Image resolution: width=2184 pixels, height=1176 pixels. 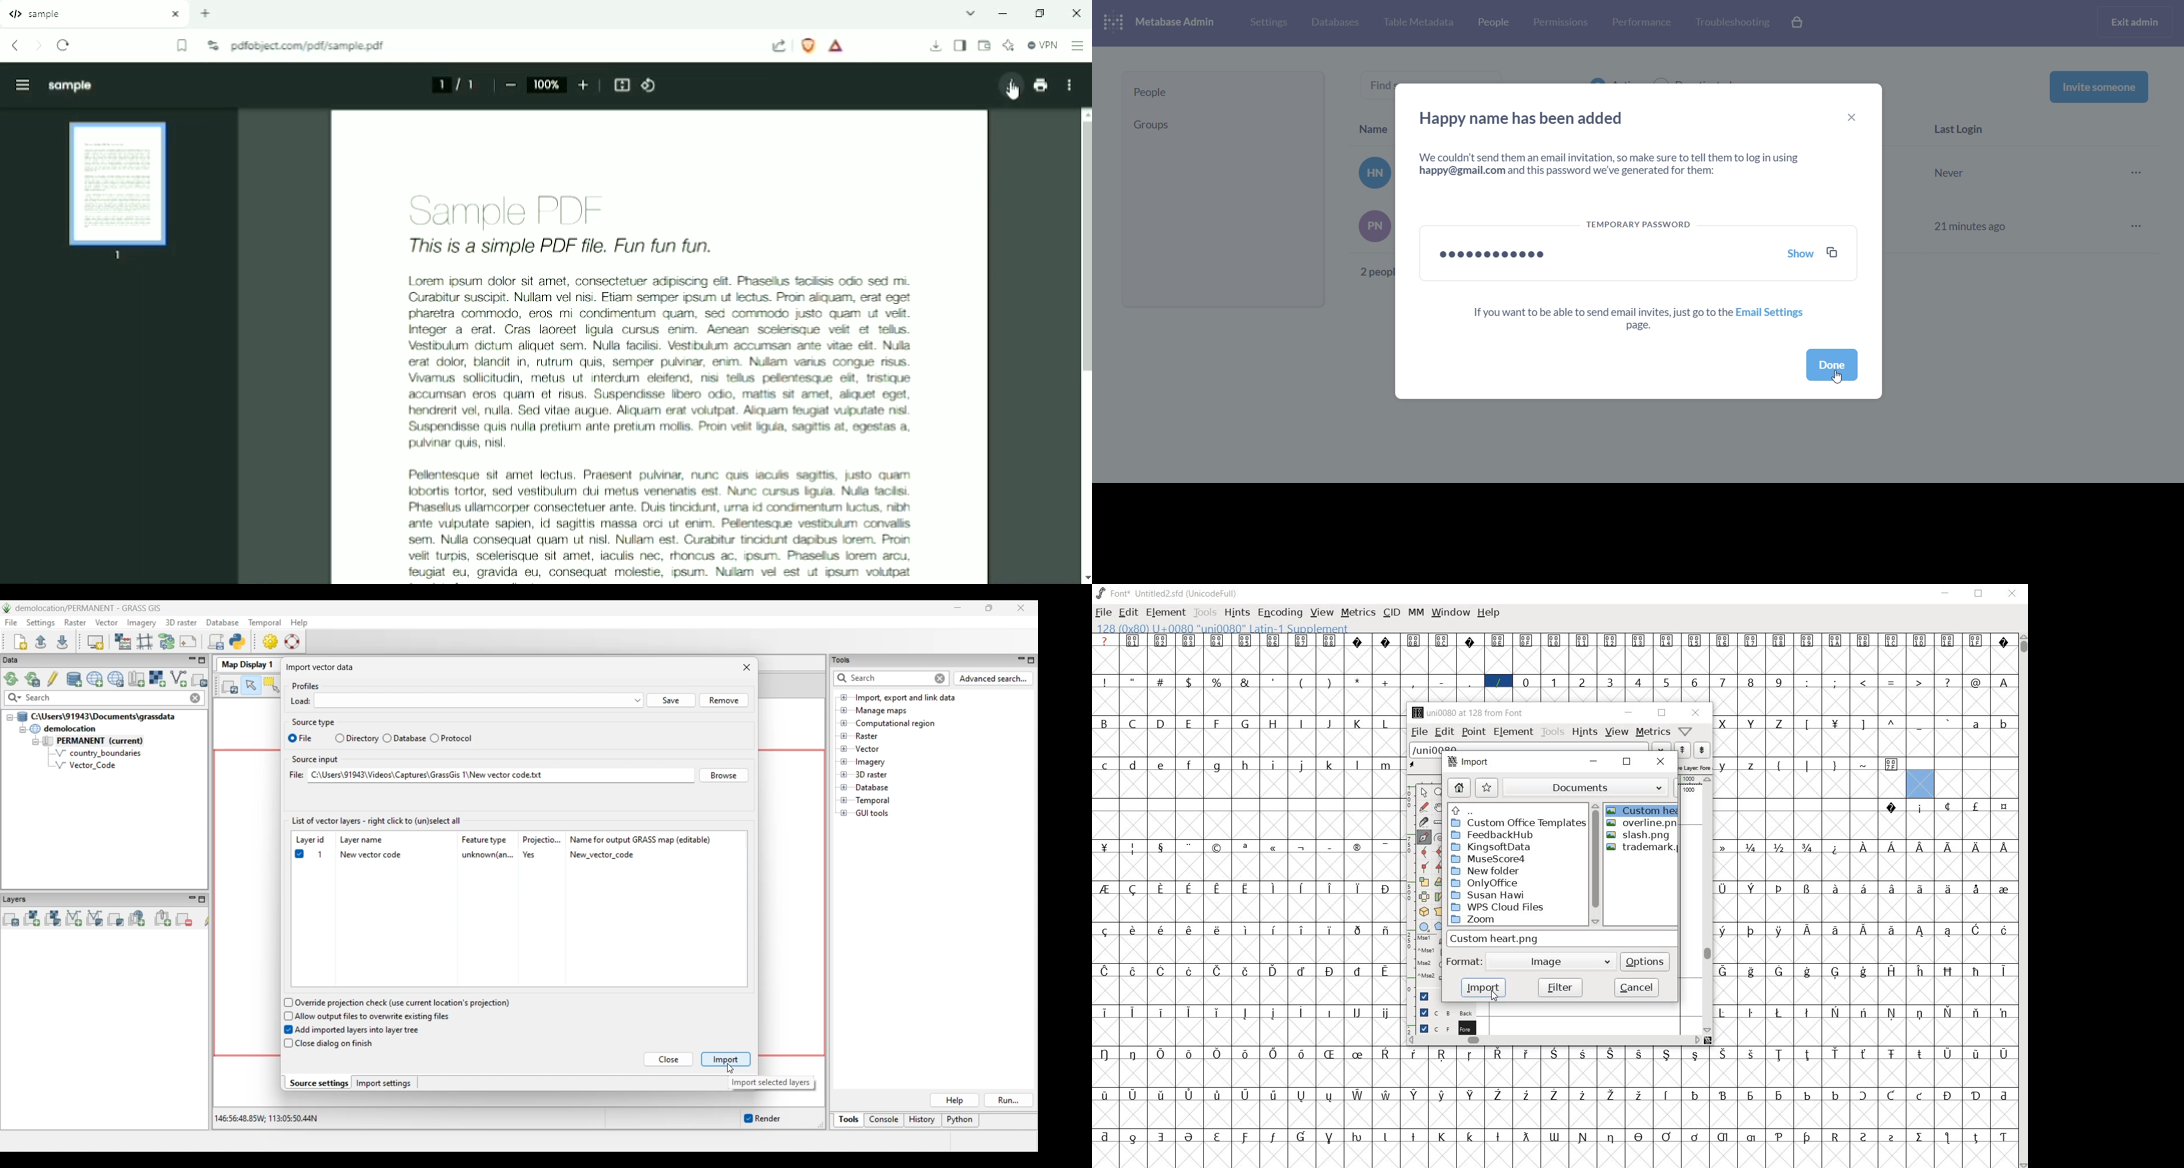 What do you see at coordinates (1245, 889) in the screenshot?
I see `glyph` at bounding box center [1245, 889].